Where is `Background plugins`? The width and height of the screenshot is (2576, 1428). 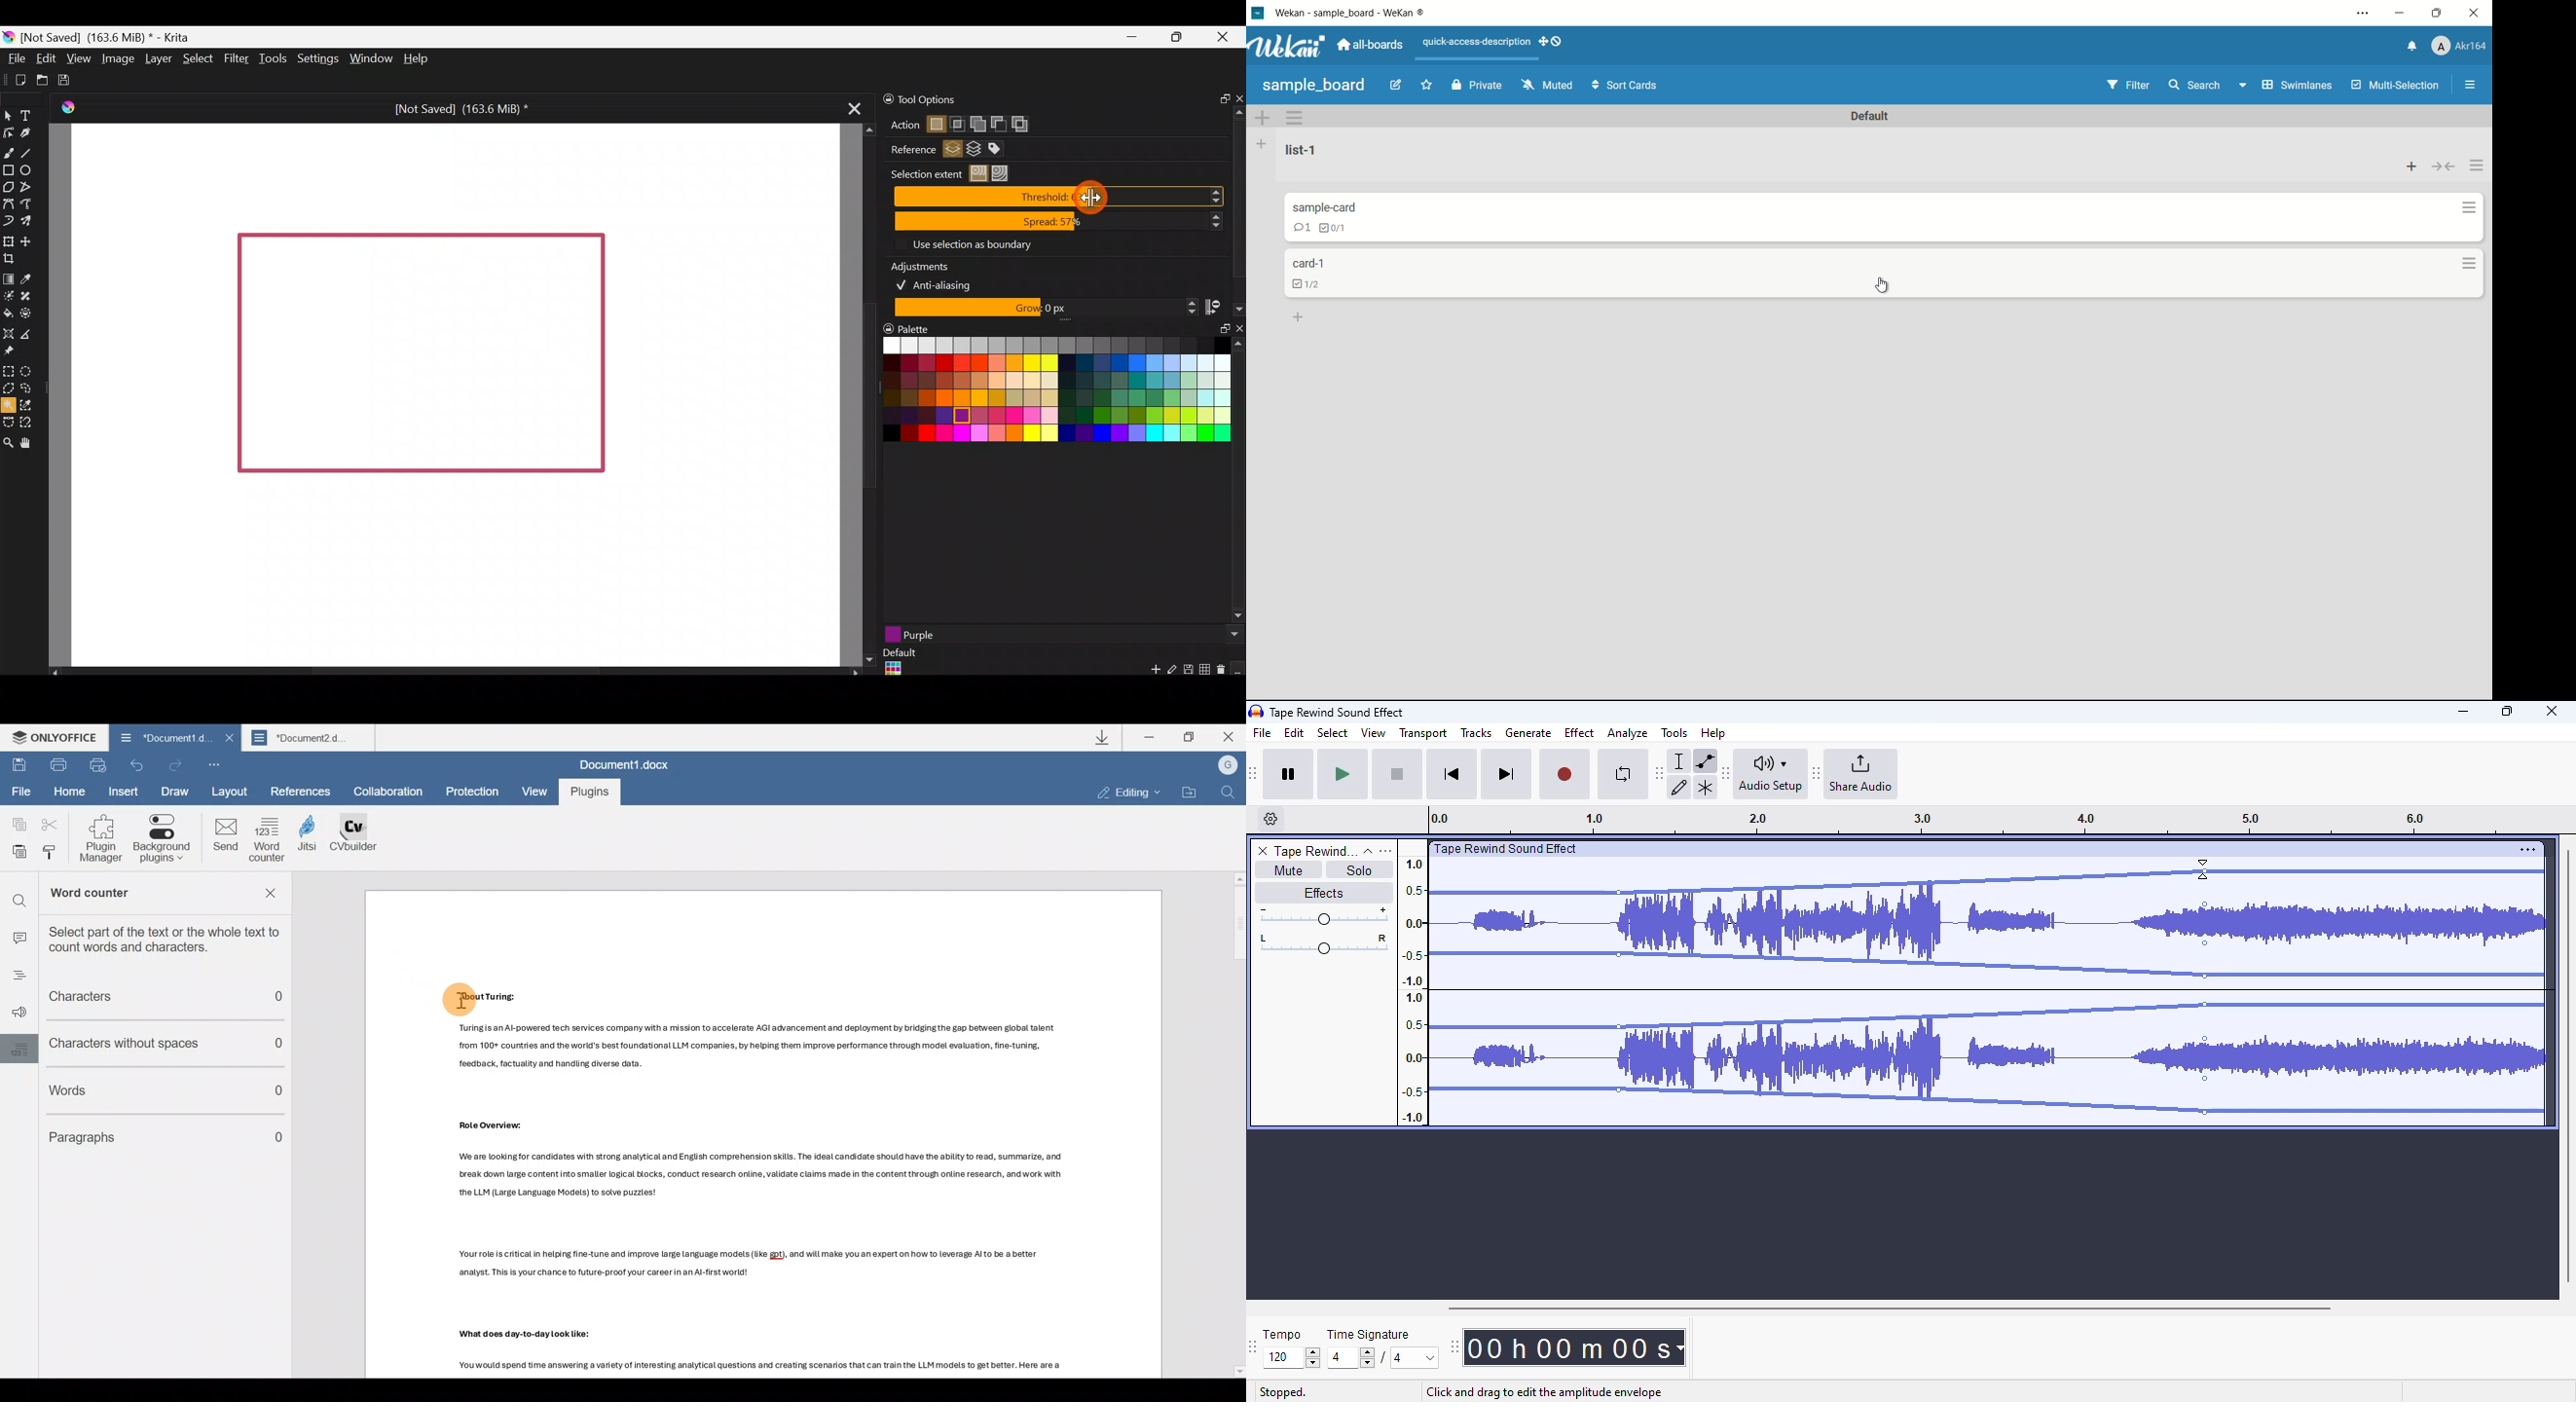
Background plugins is located at coordinates (164, 839).